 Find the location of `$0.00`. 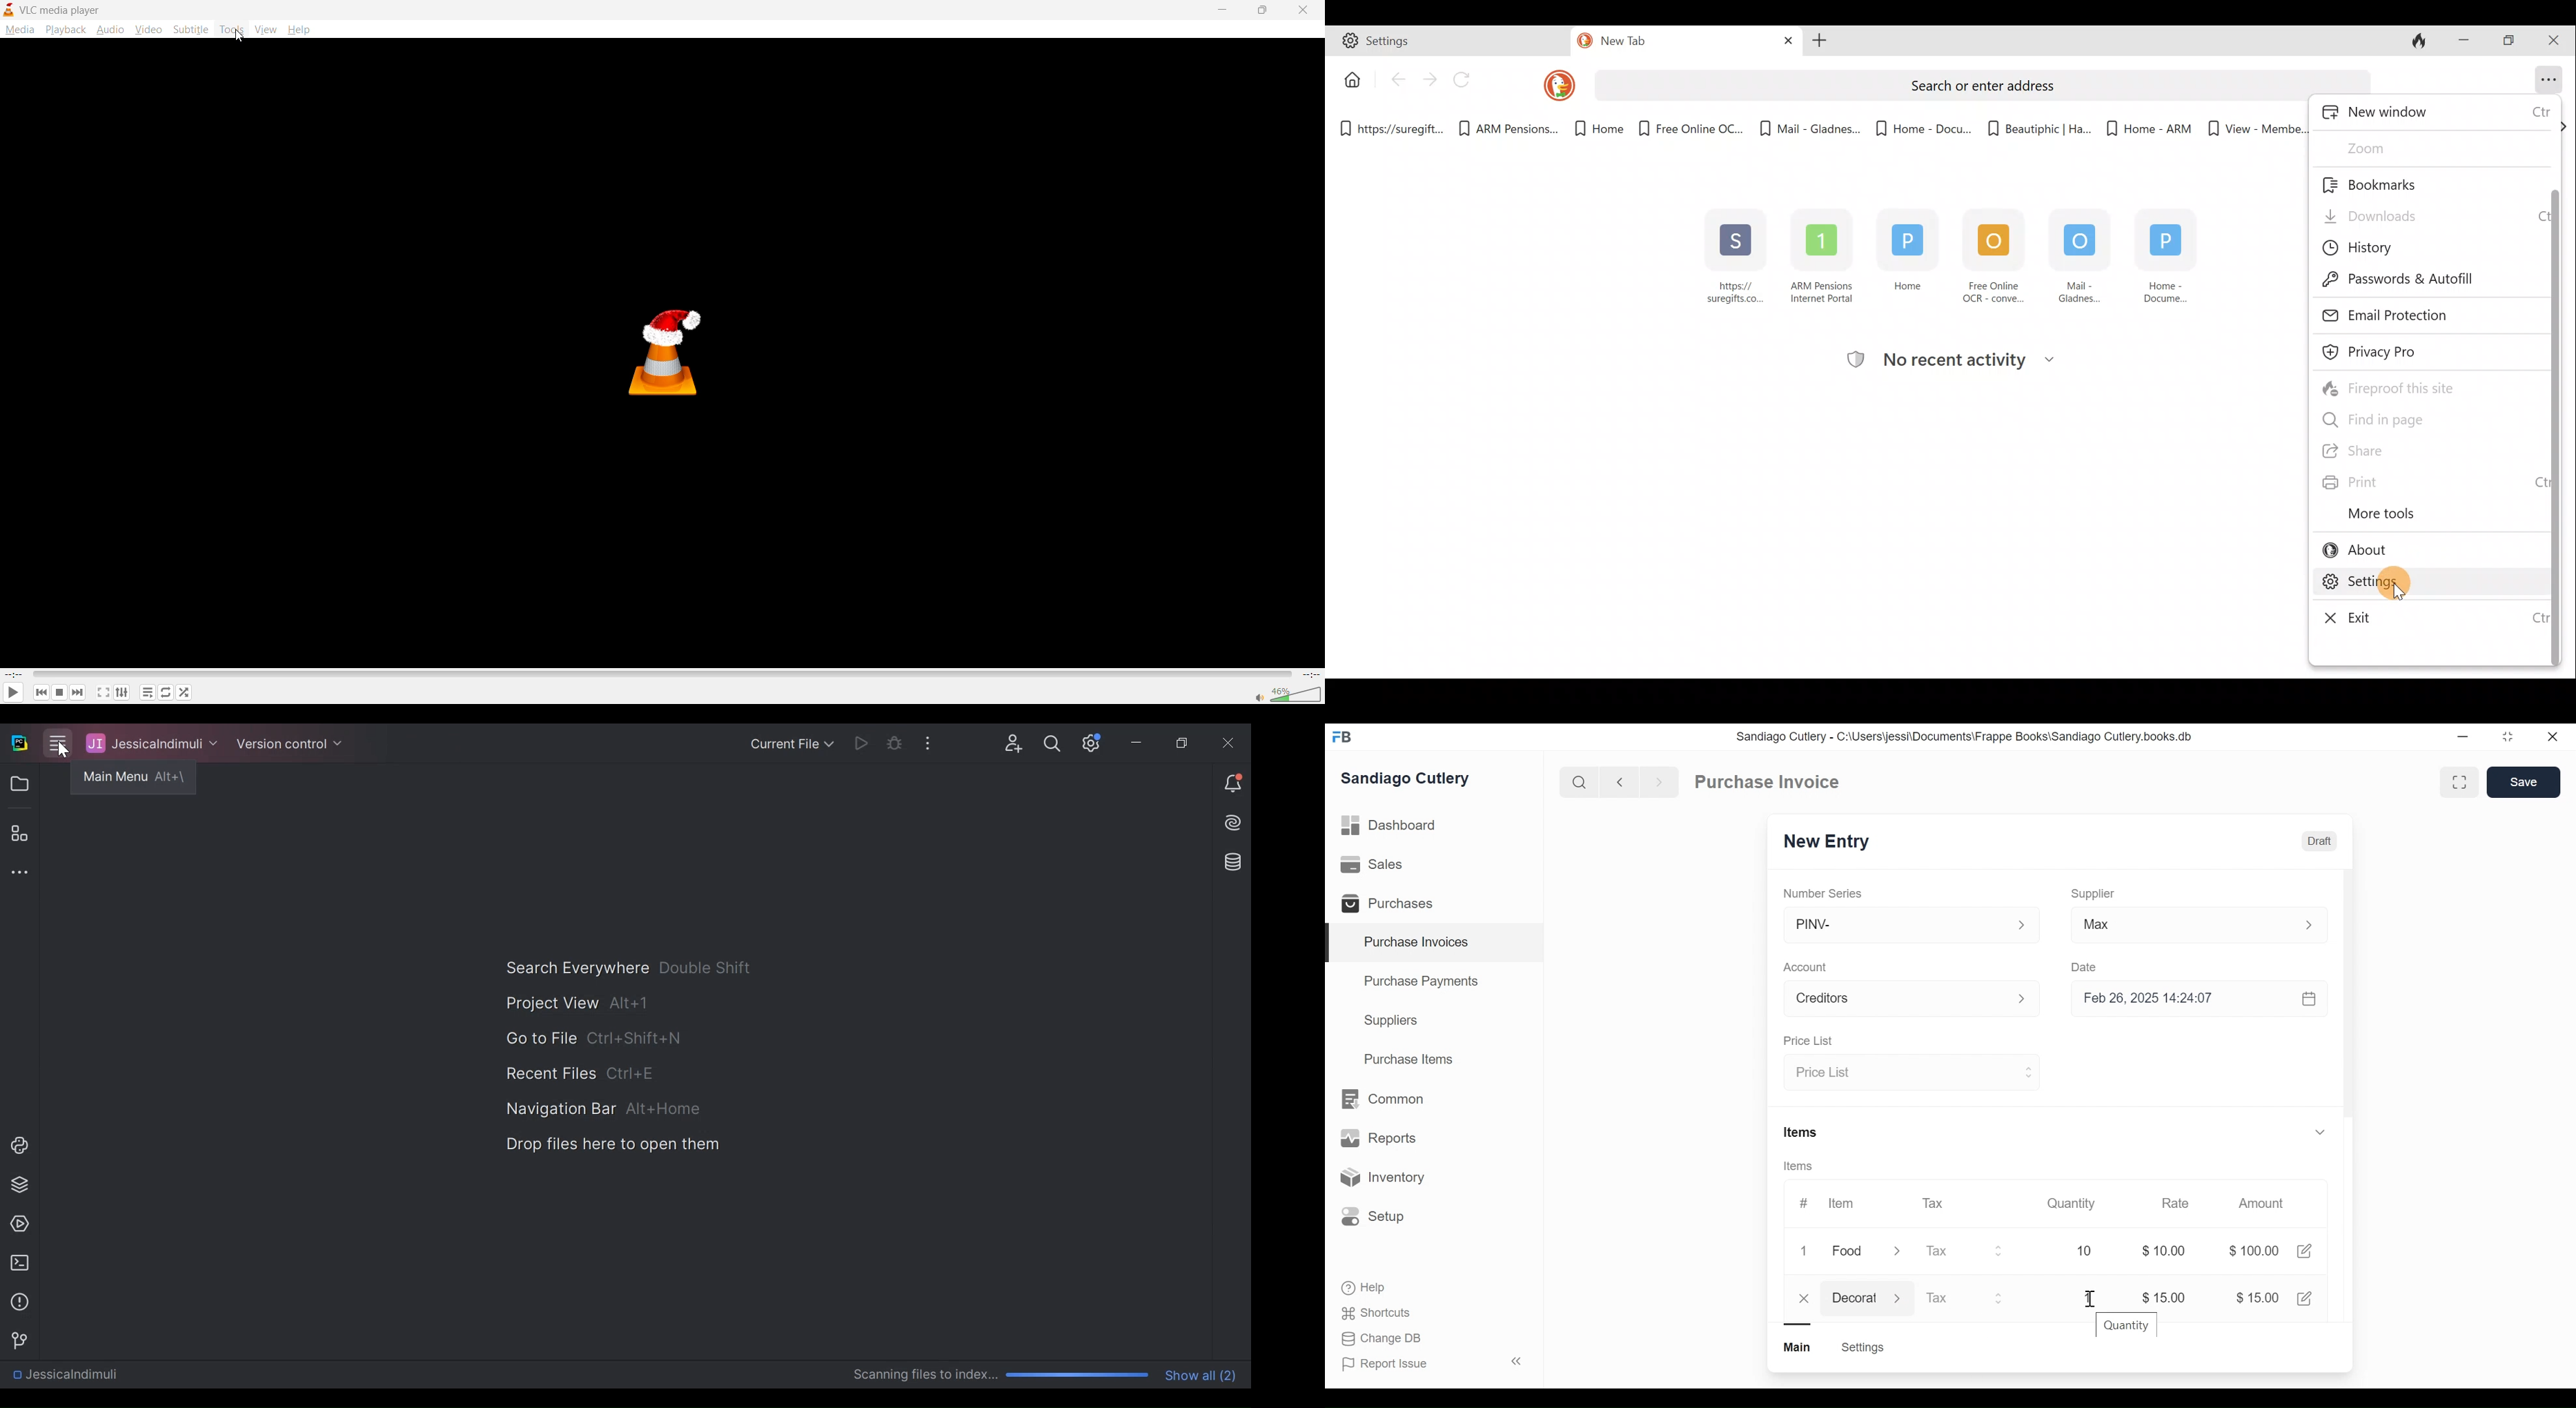

$0.00 is located at coordinates (2168, 1251).